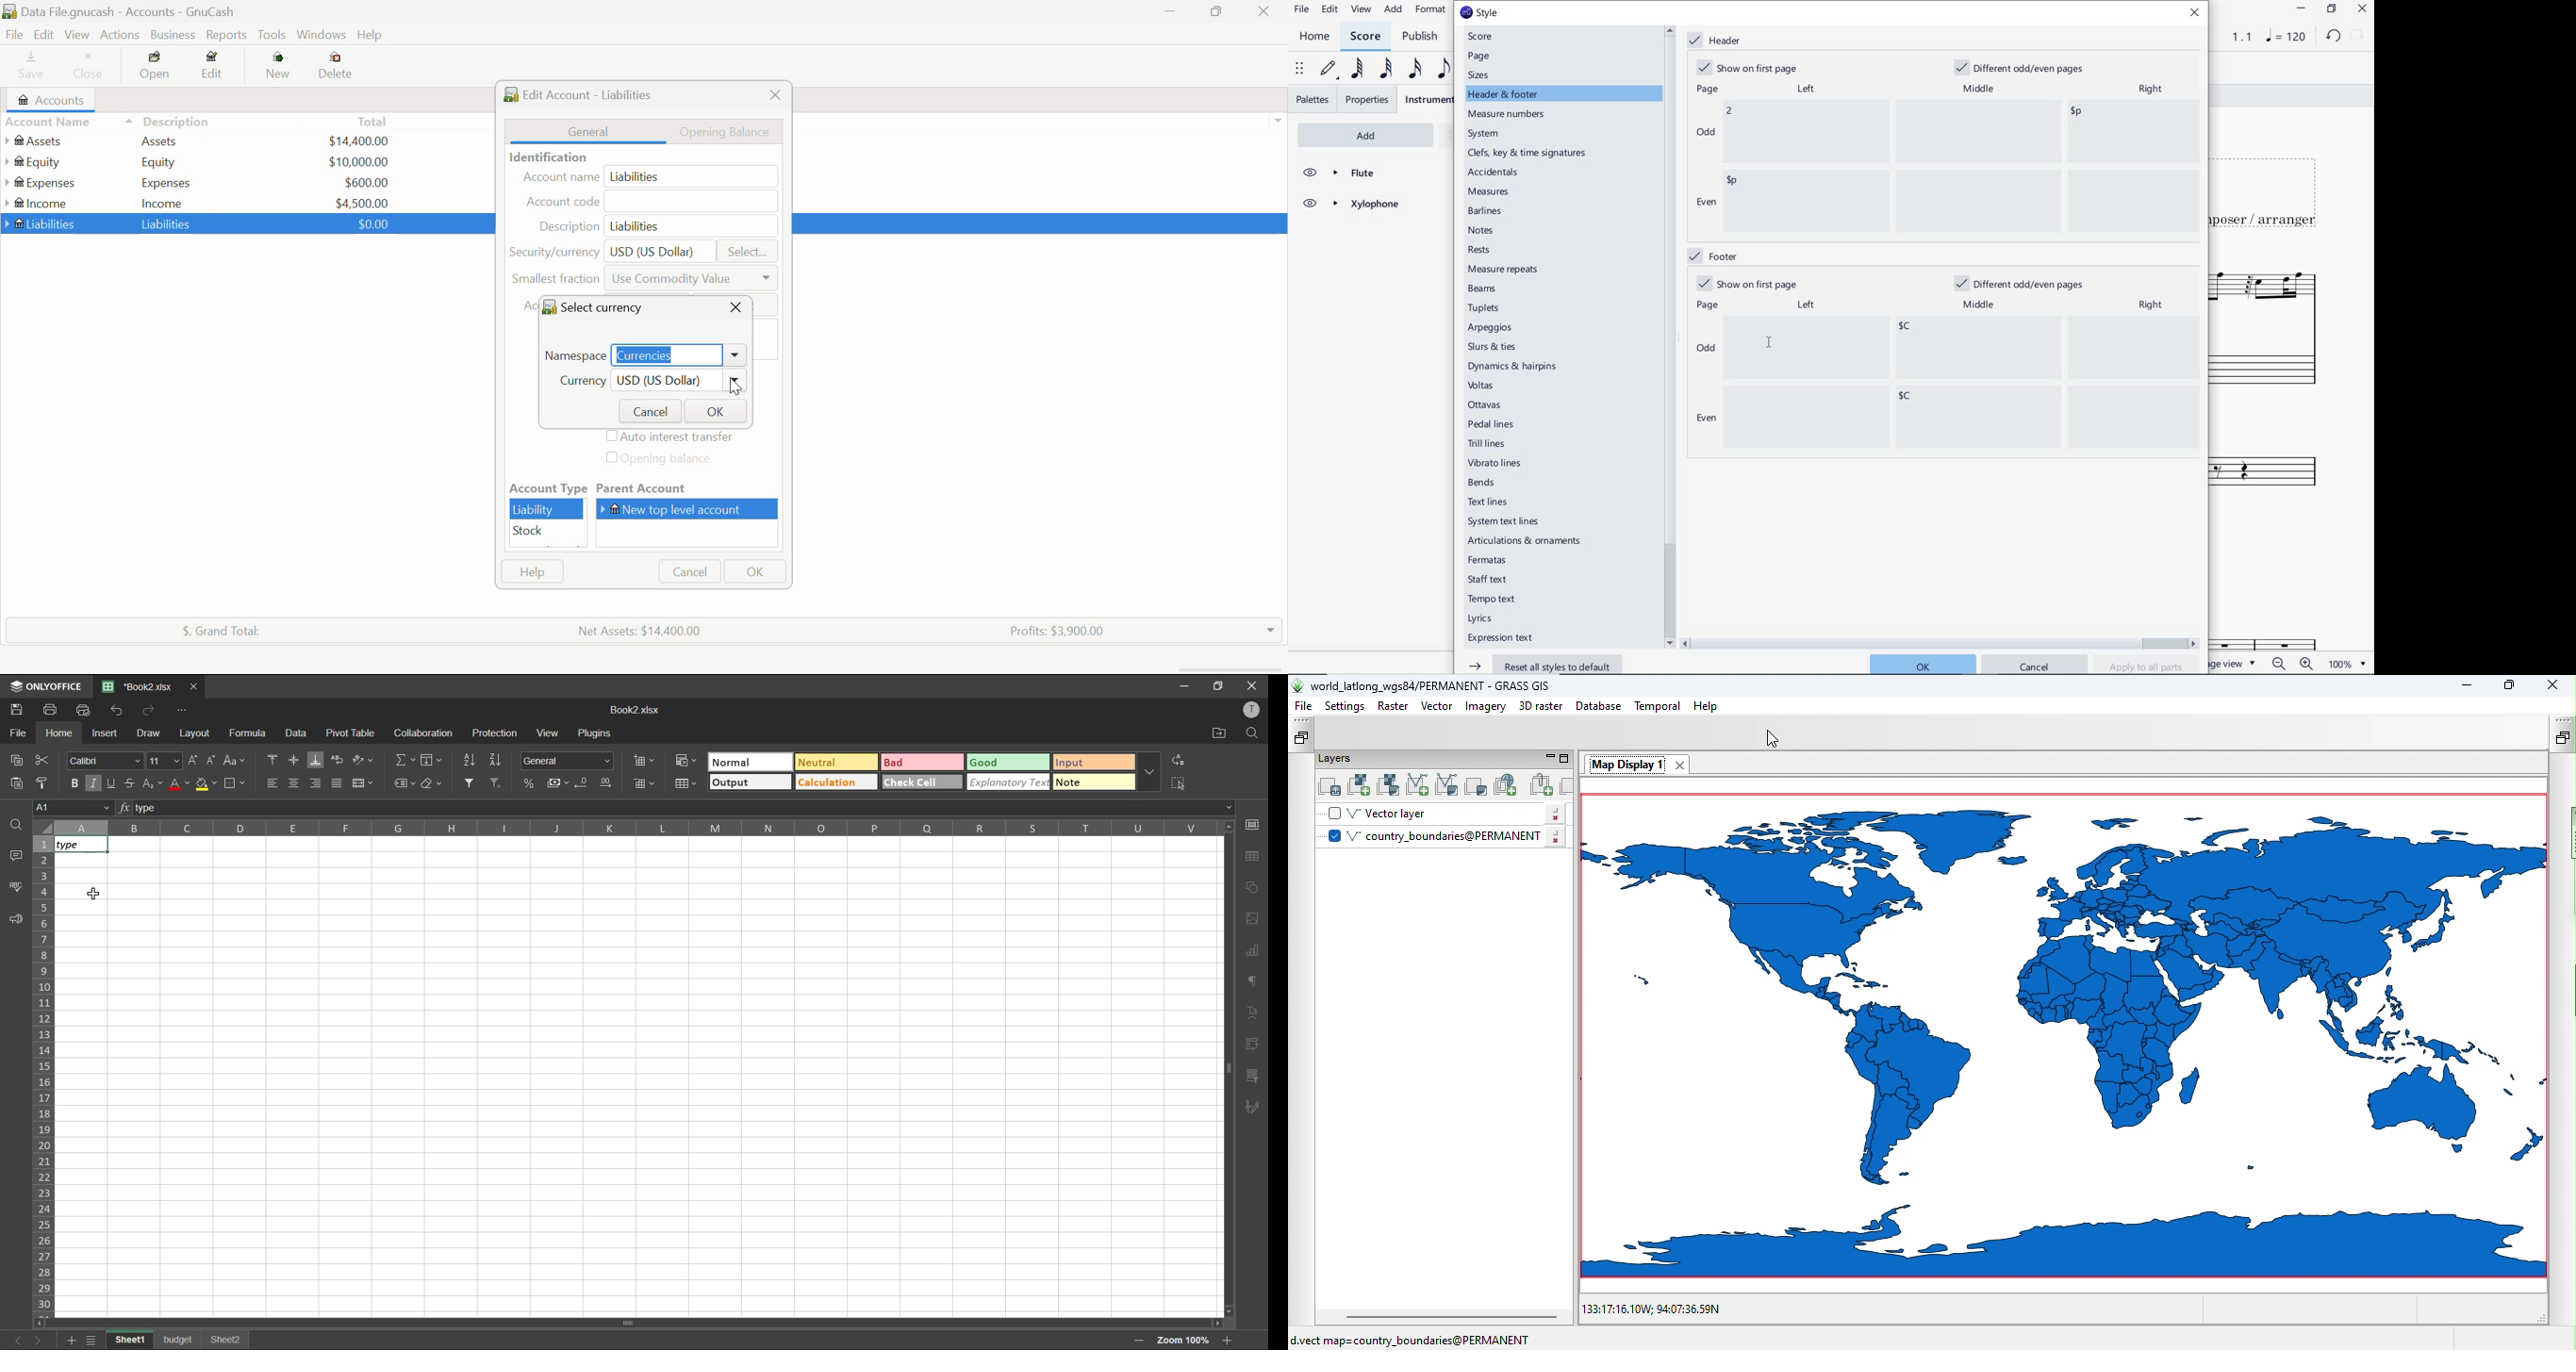  Describe the element at coordinates (358, 162) in the screenshot. I see `USD` at that location.